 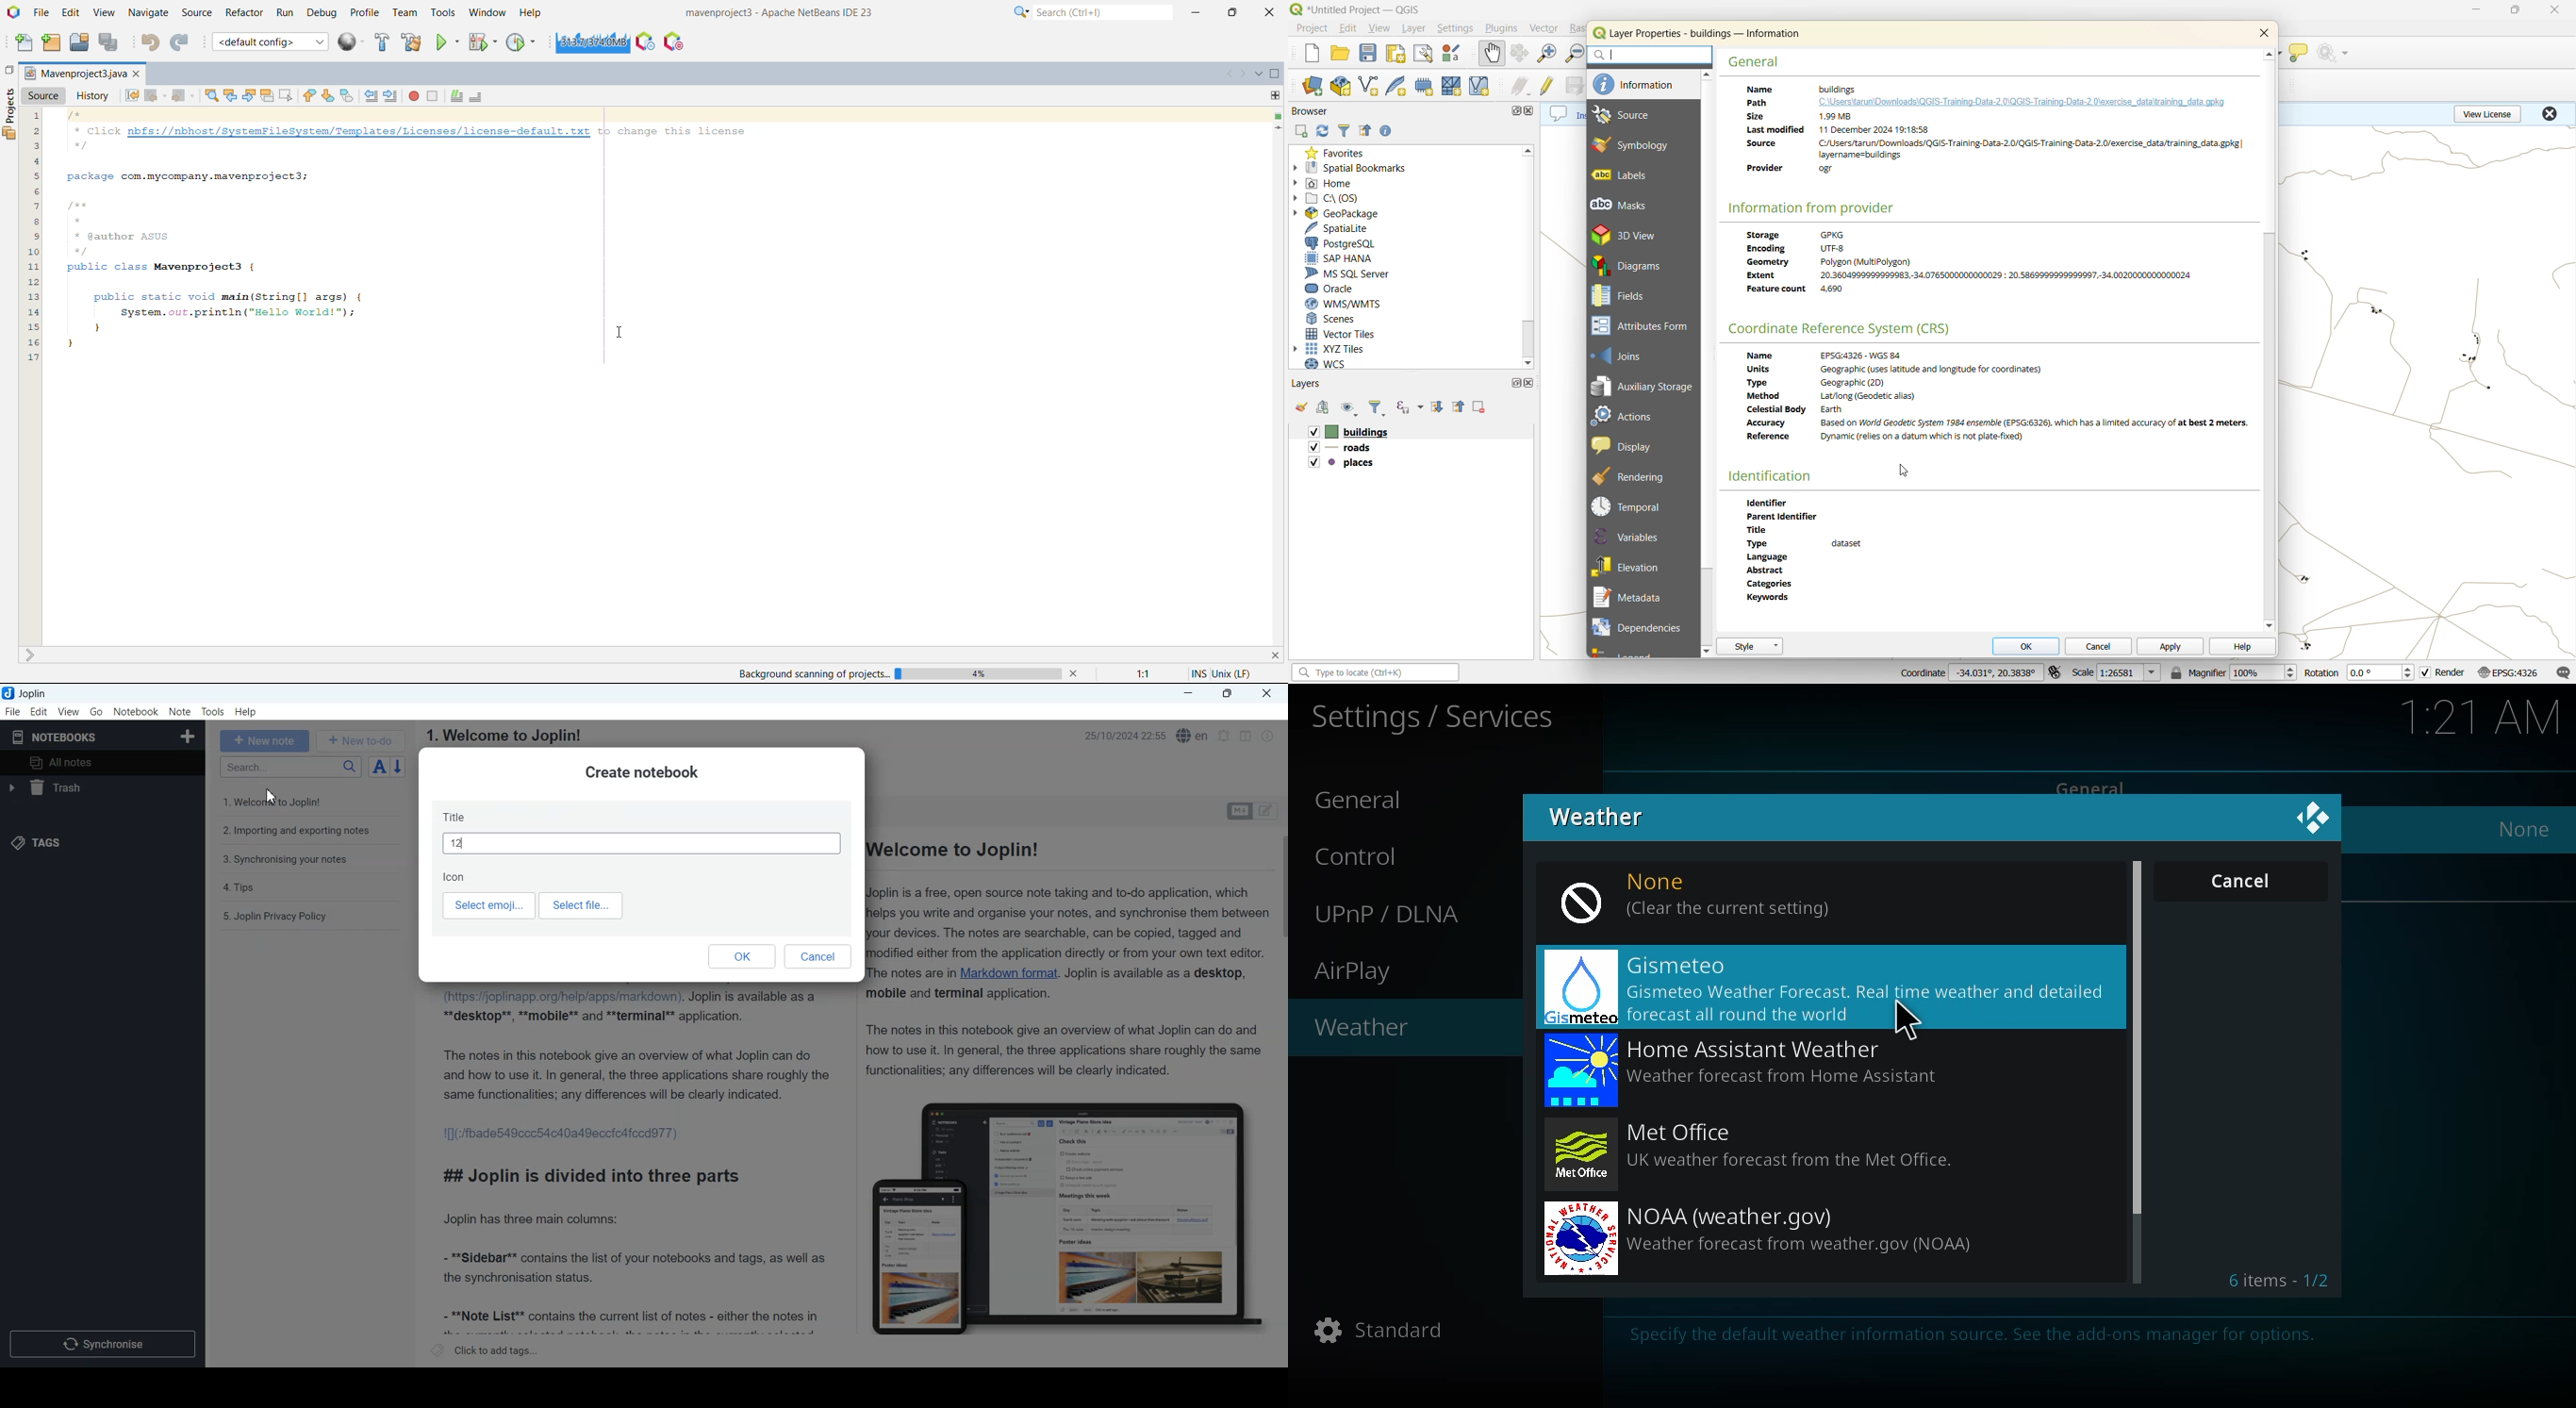 What do you see at coordinates (1321, 408) in the screenshot?
I see `add` at bounding box center [1321, 408].